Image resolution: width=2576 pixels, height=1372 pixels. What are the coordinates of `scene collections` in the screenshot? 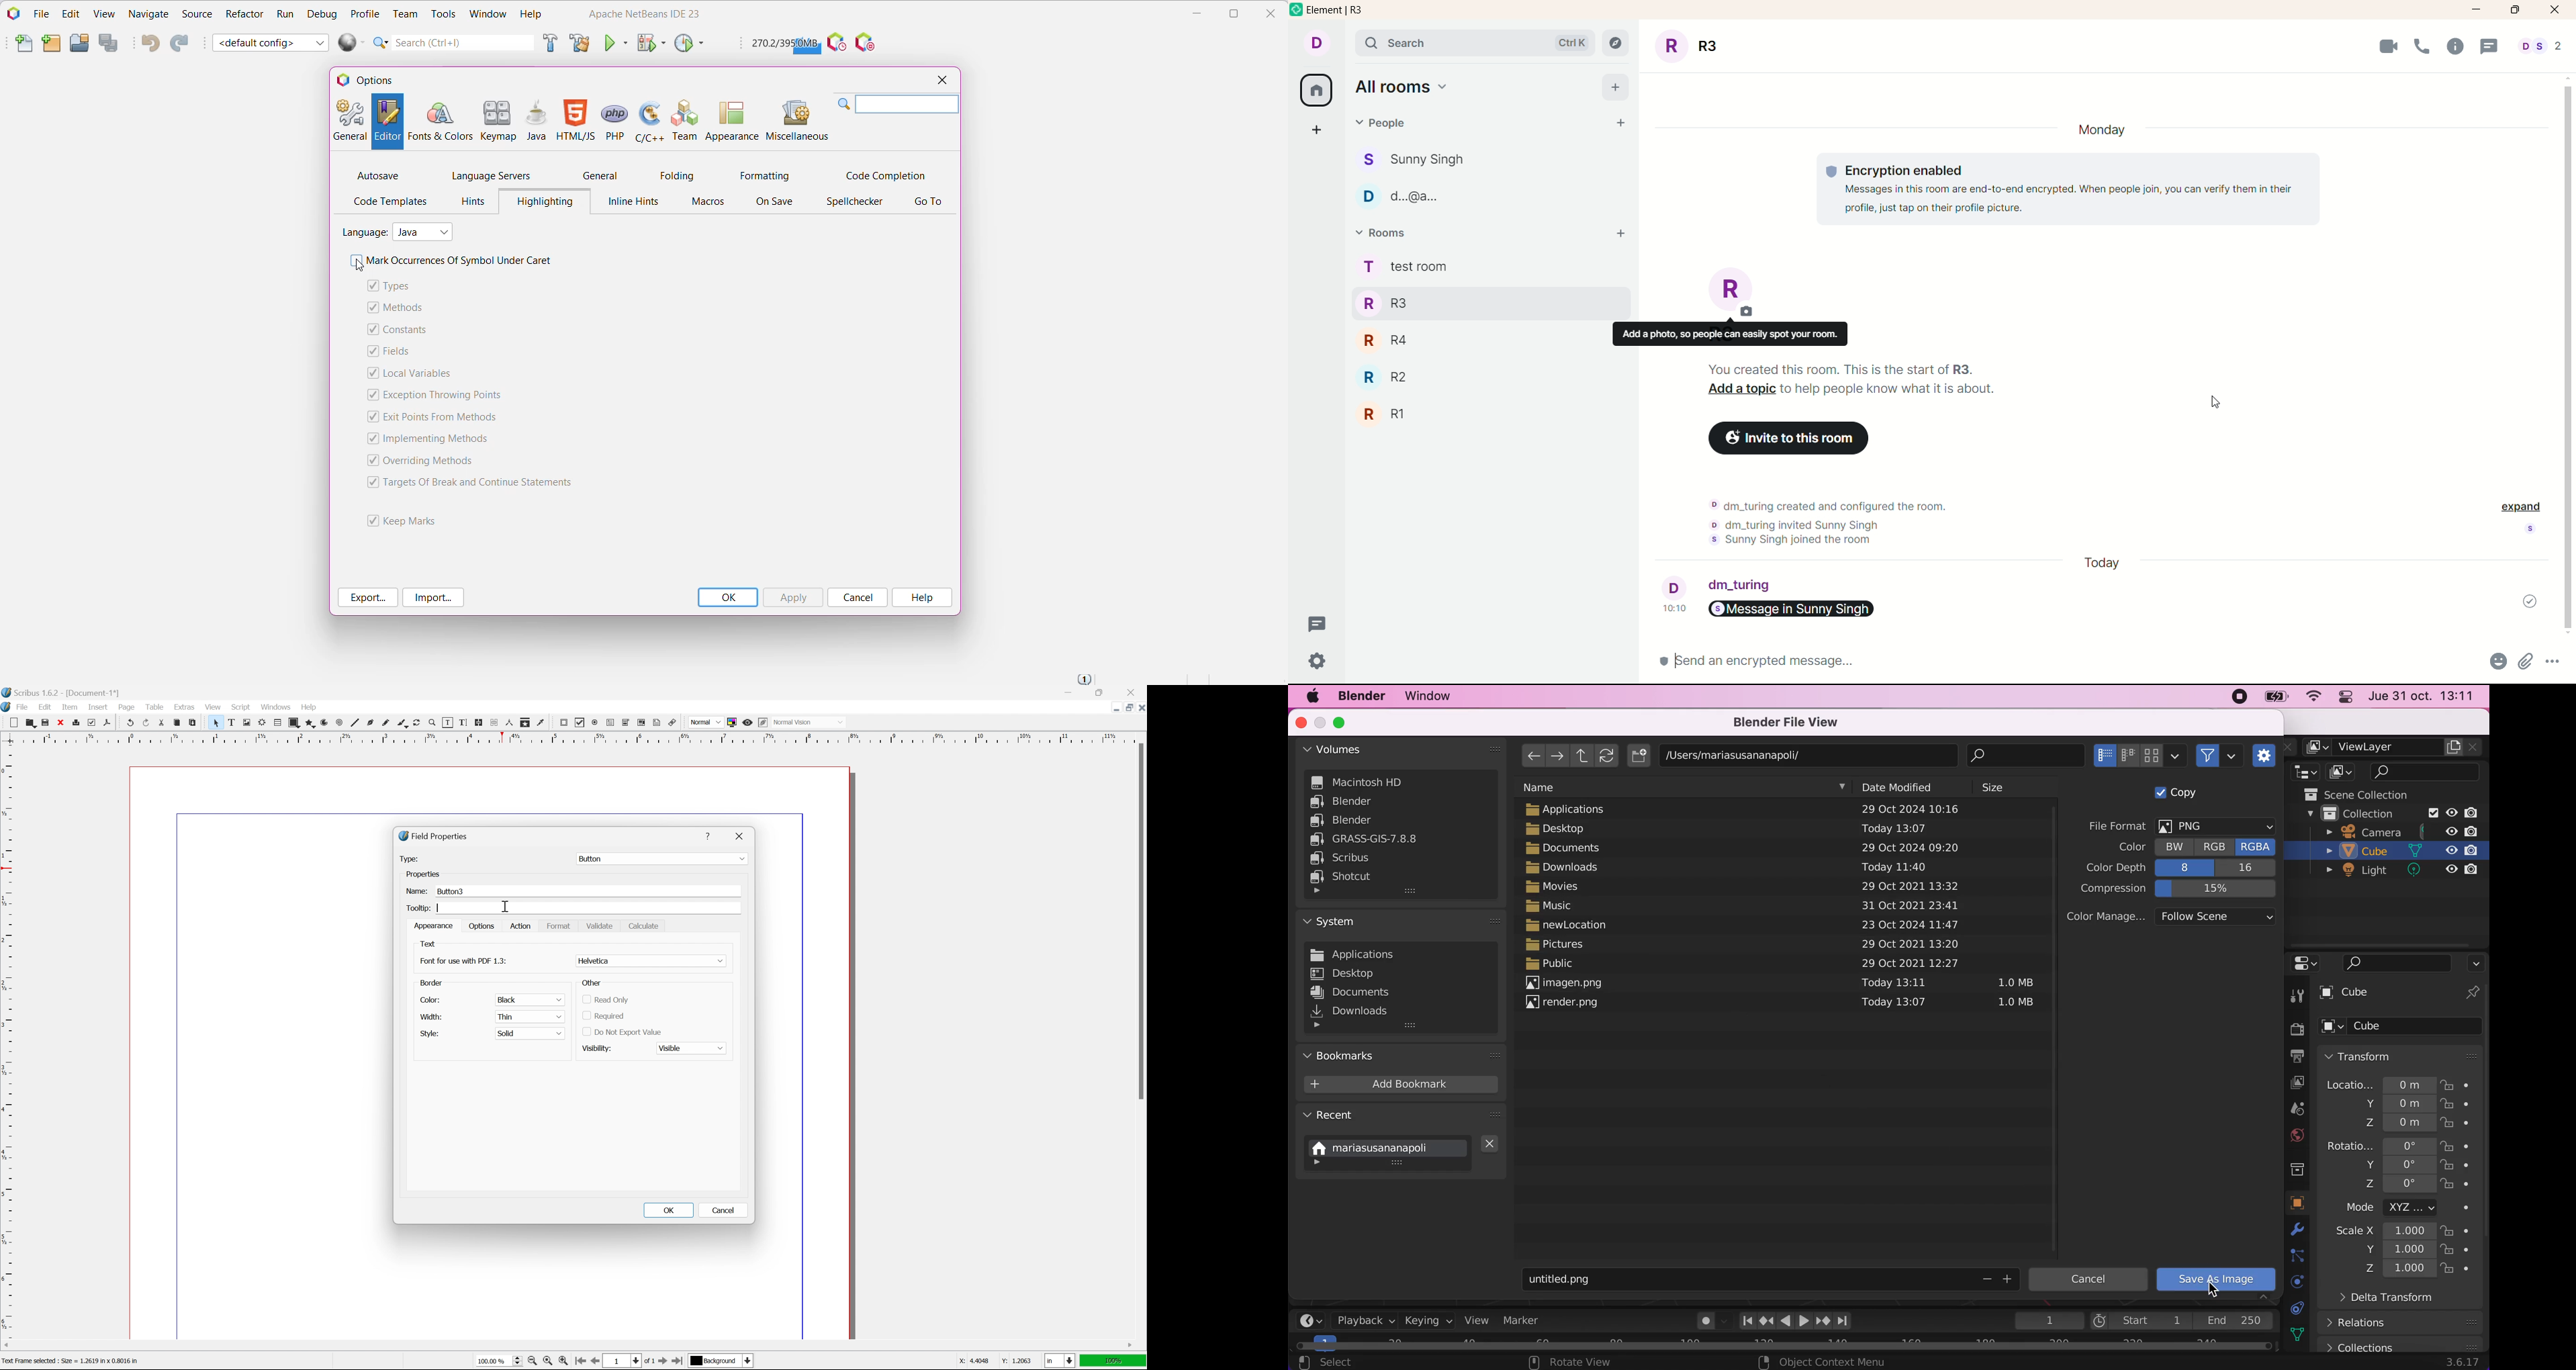 It's located at (2374, 793).